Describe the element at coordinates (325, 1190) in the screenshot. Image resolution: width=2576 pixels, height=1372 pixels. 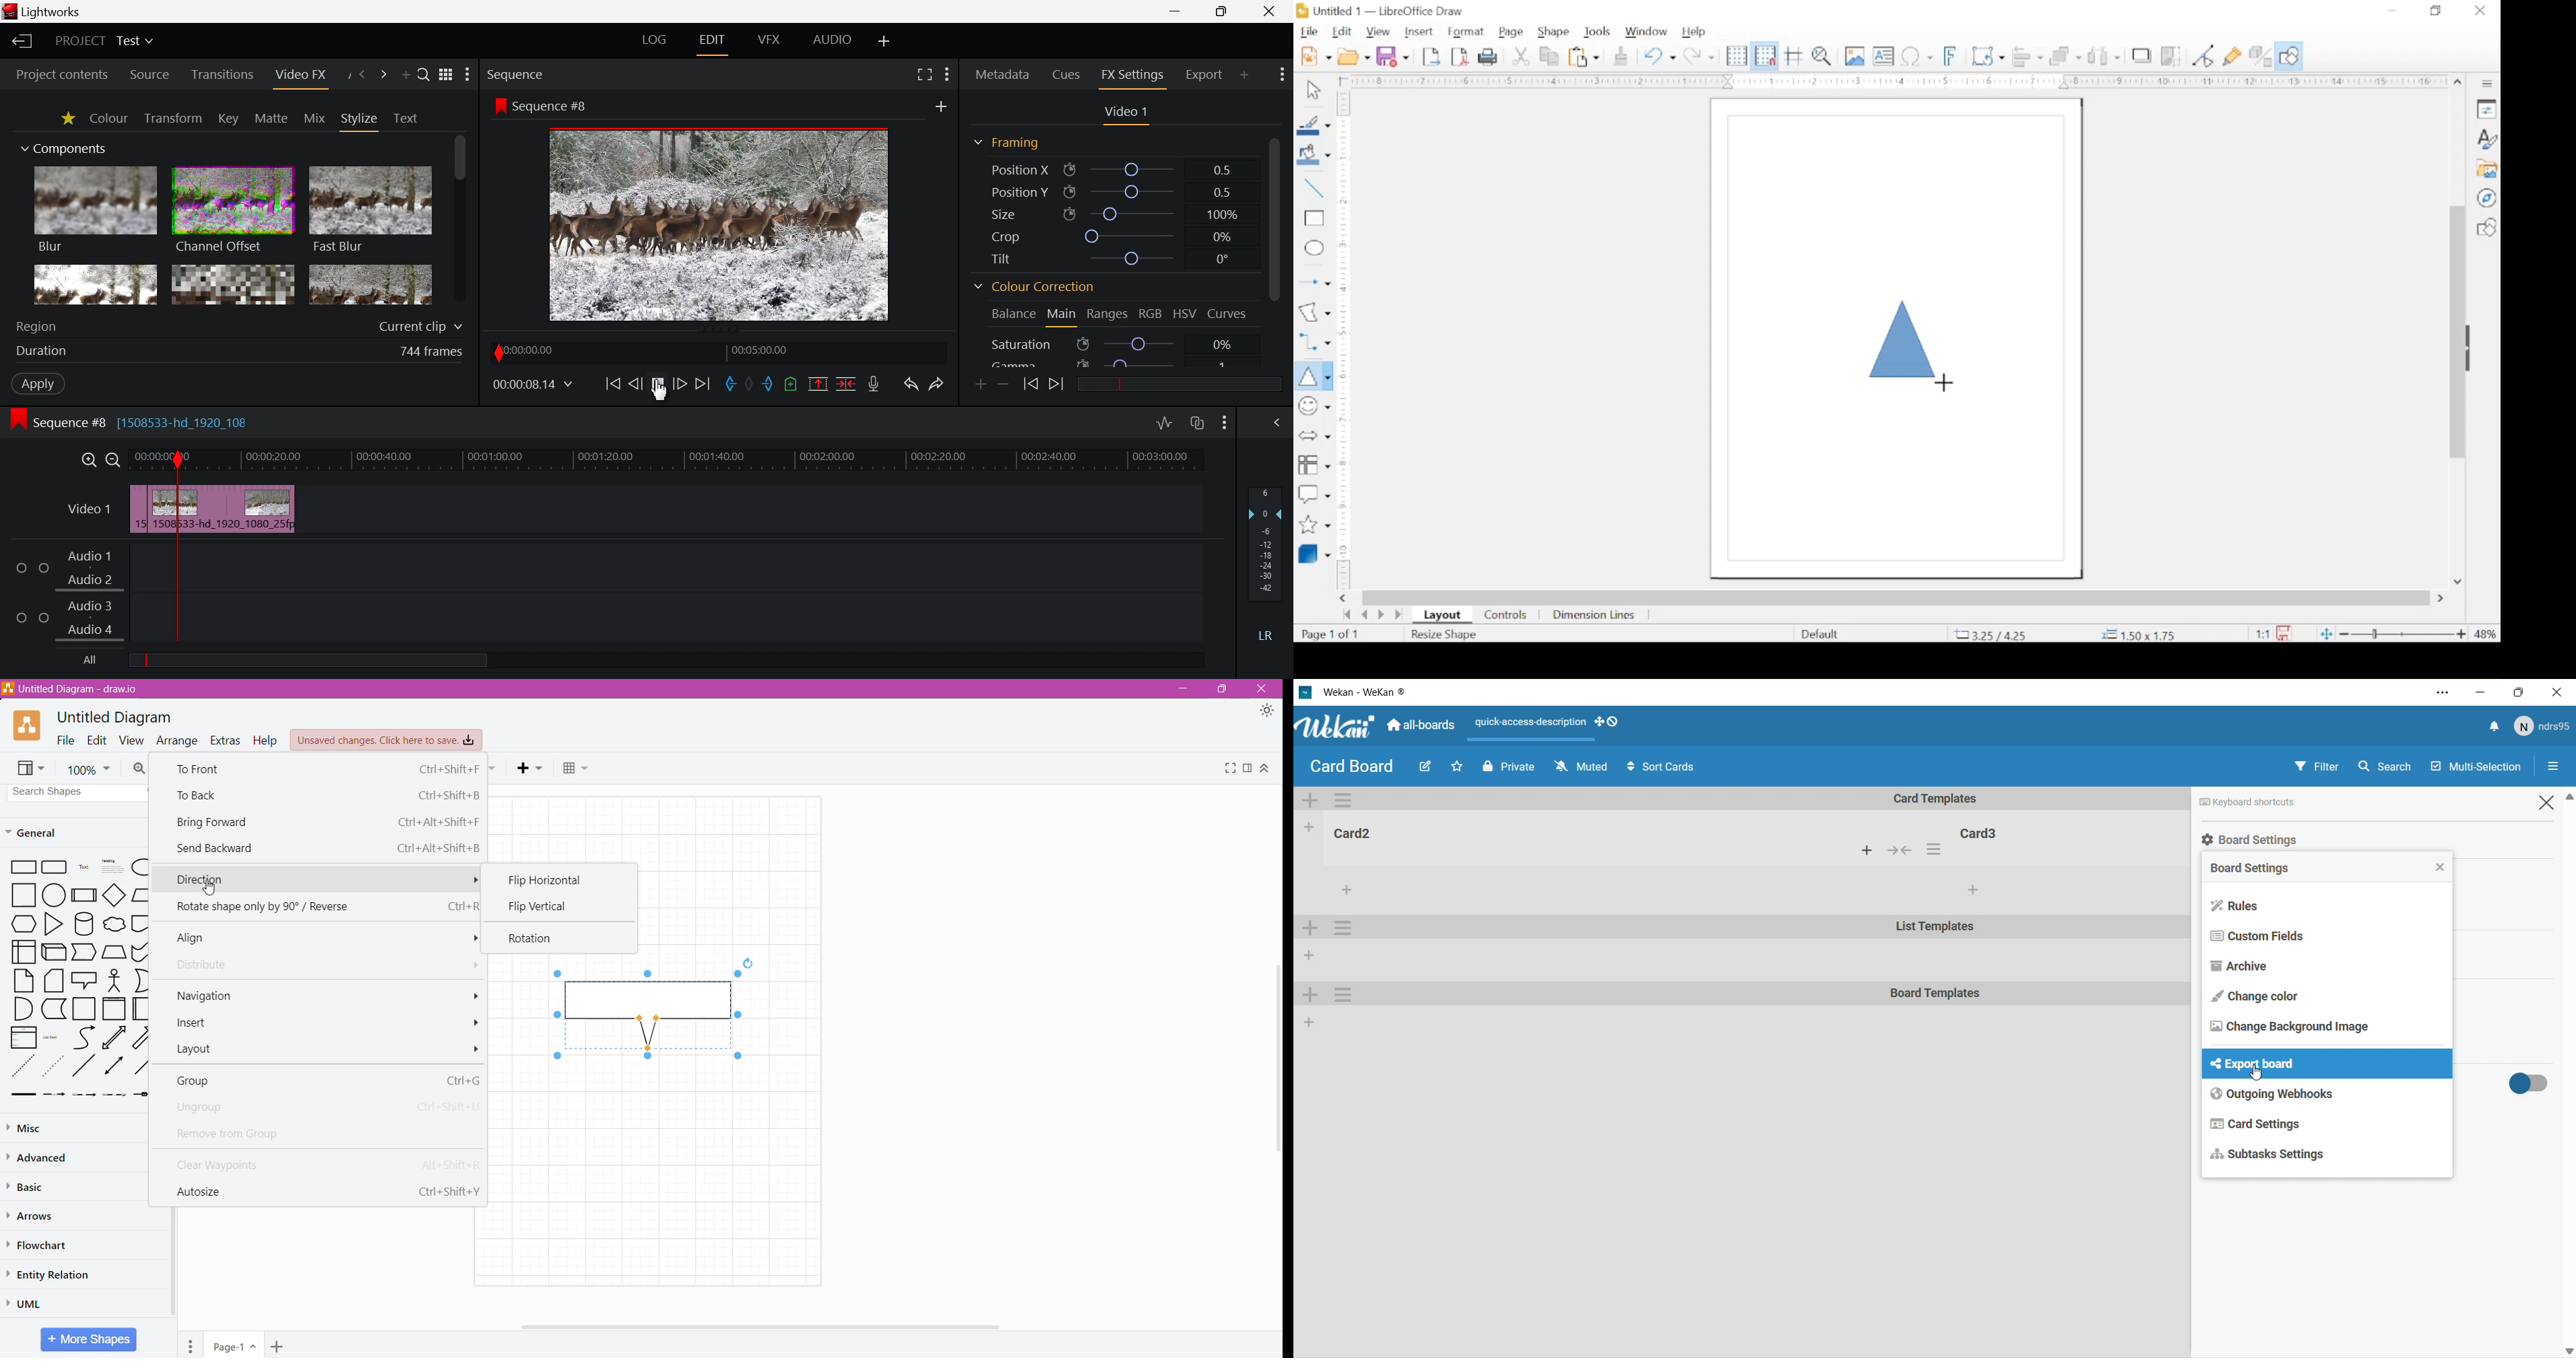
I see `Autosize` at that location.